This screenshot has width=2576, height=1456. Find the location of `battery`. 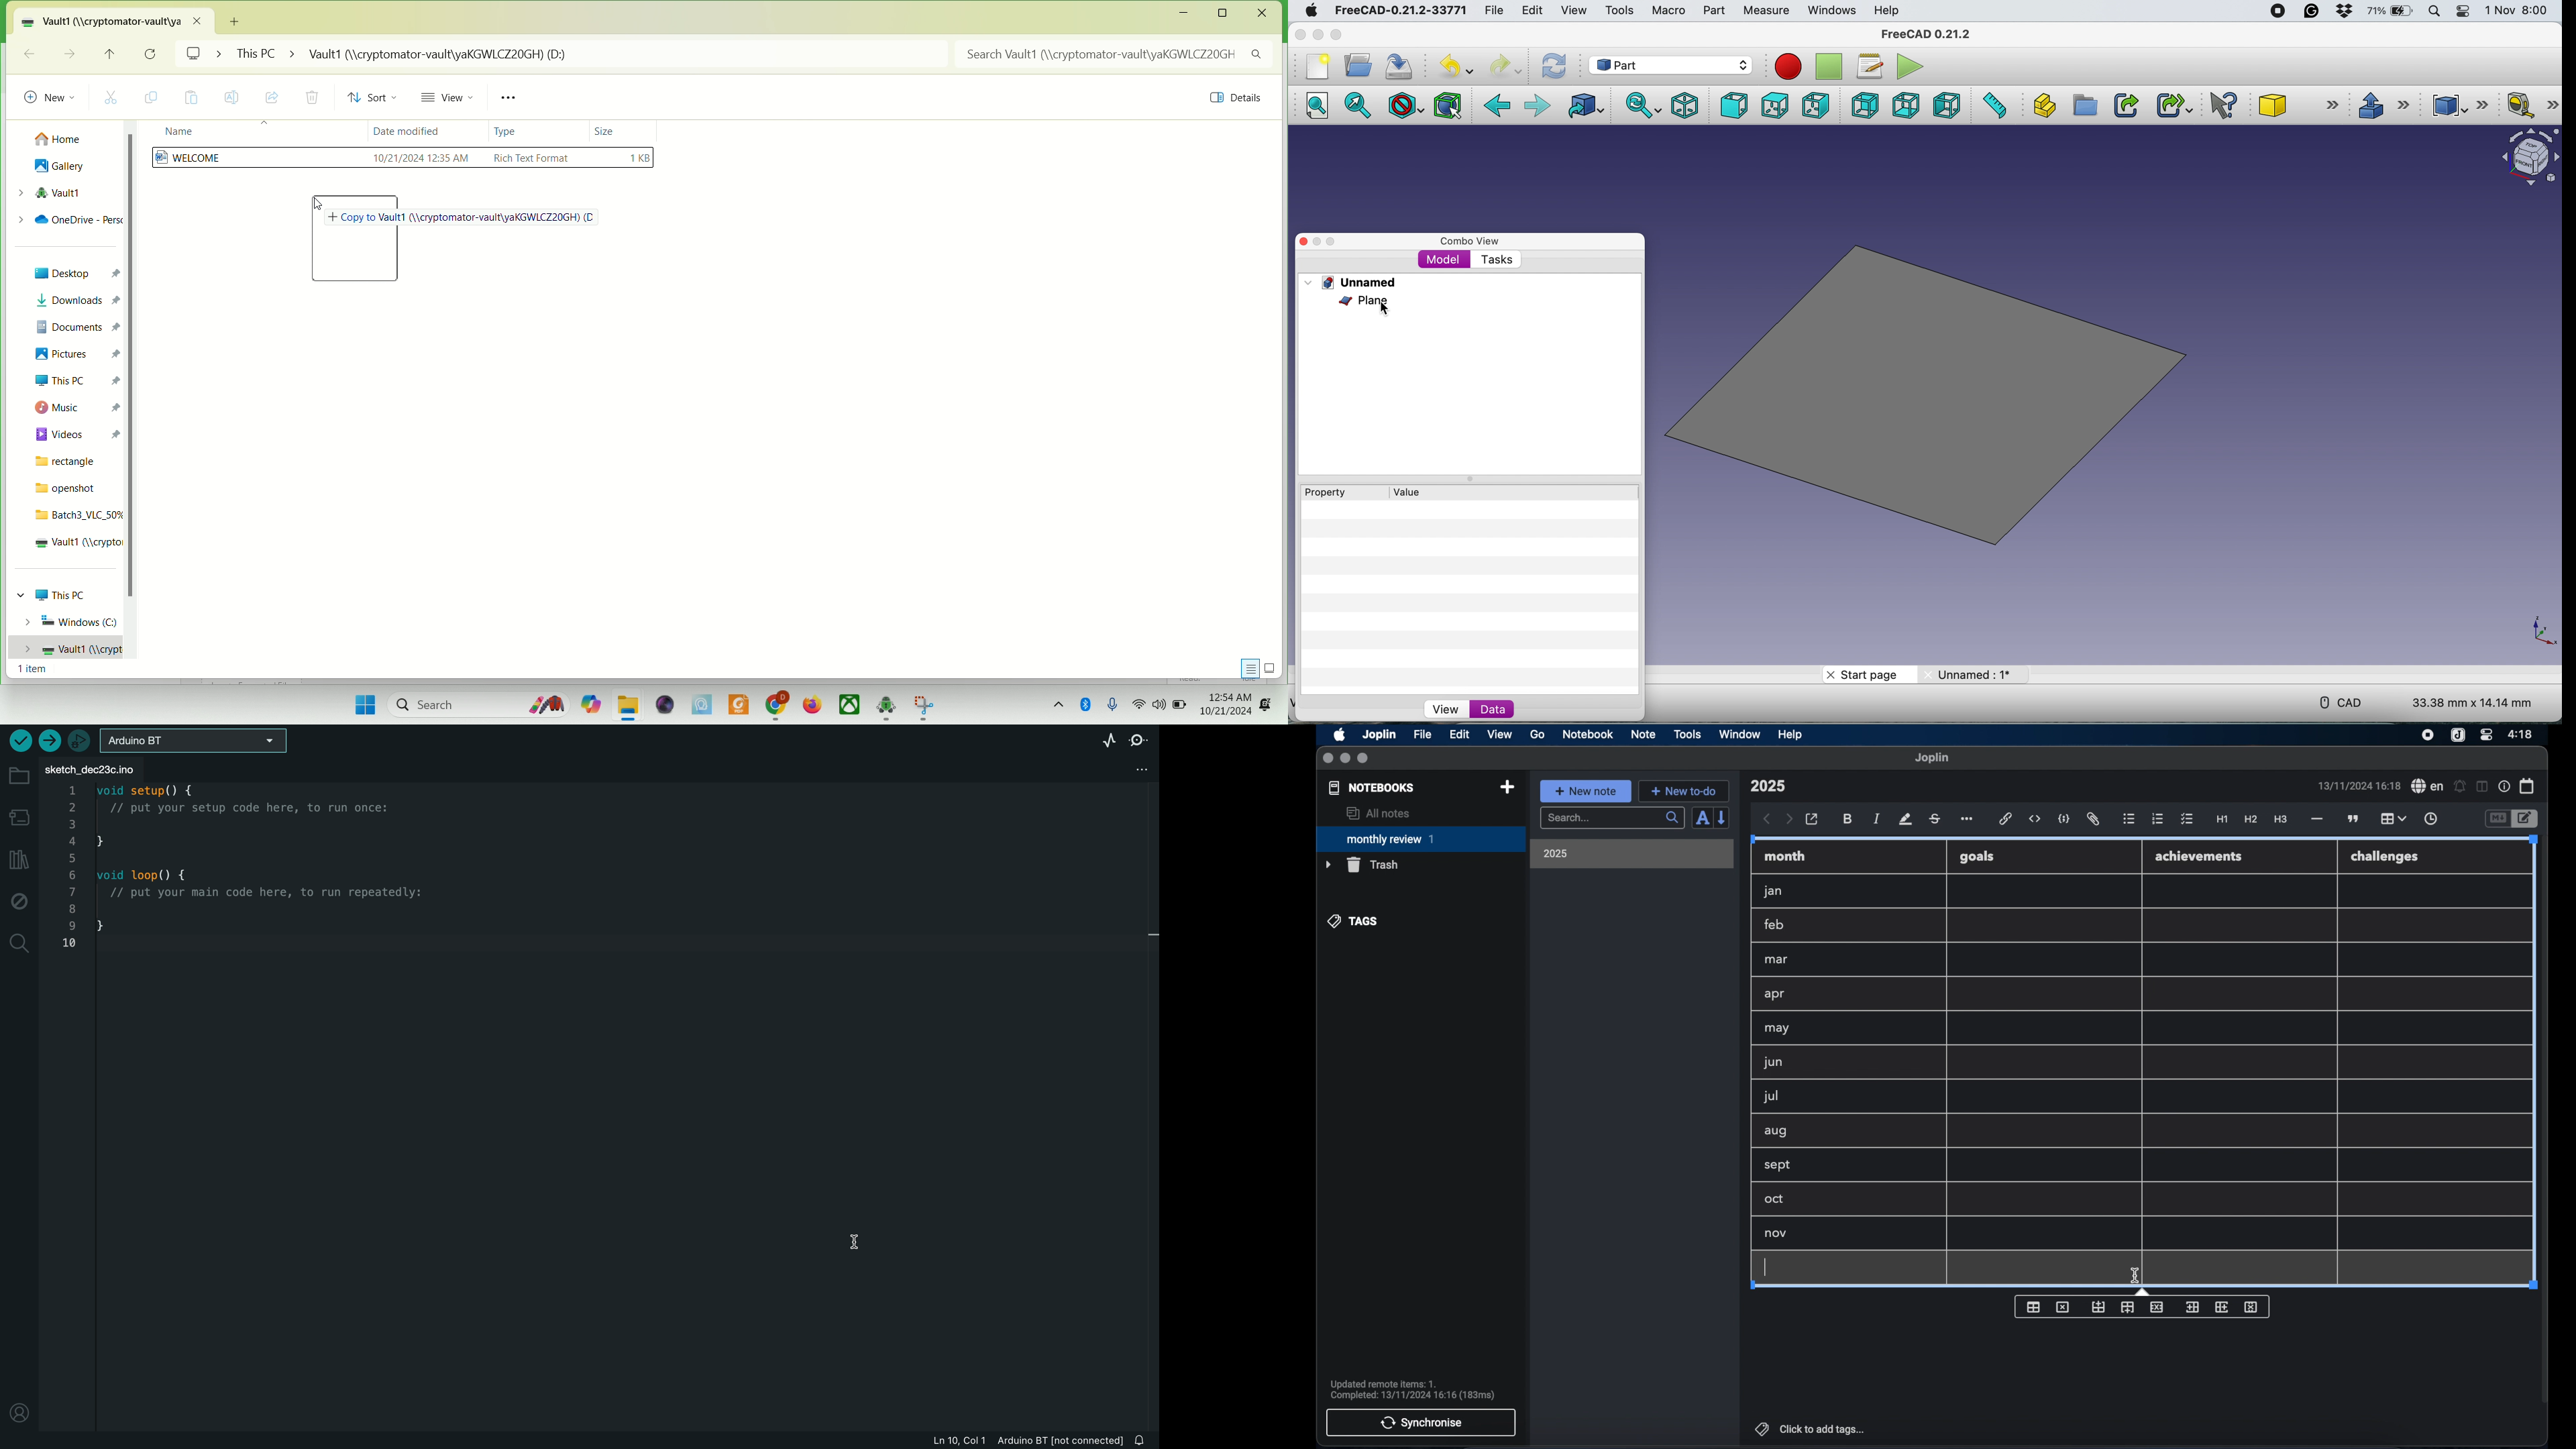

battery is located at coordinates (2393, 12).